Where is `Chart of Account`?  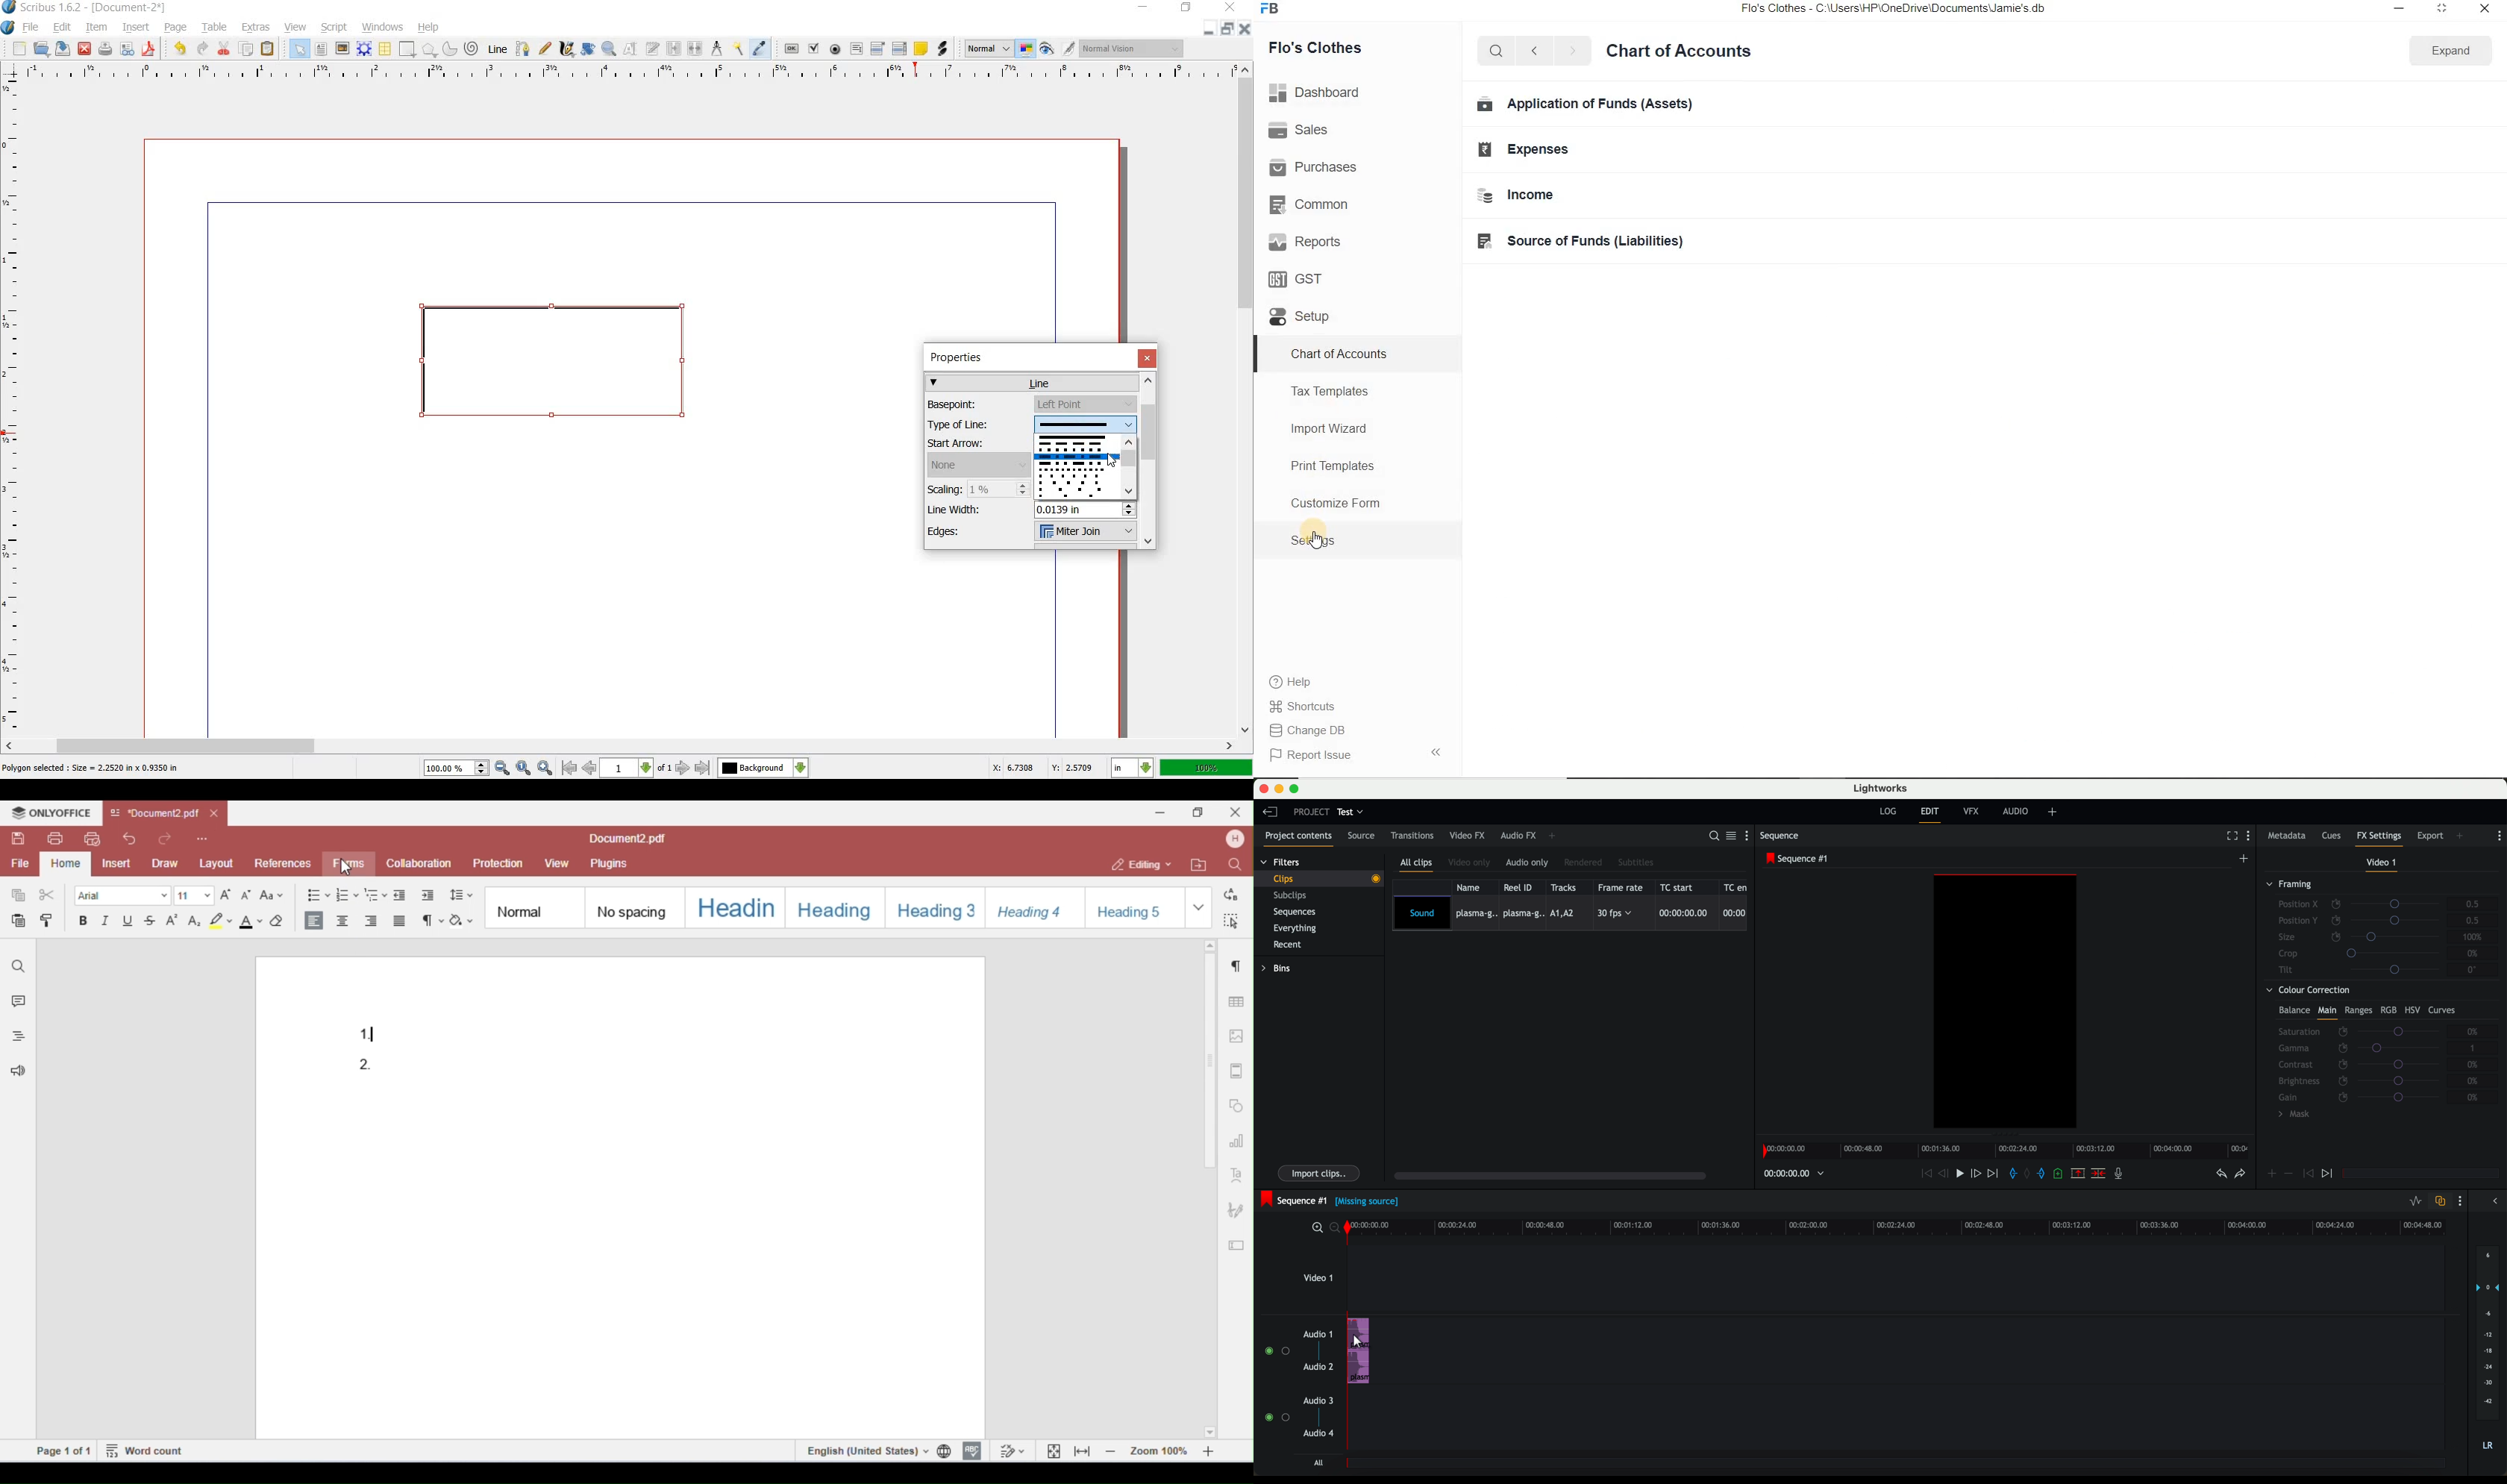 Chart of Account is located at coordinates (1679, 51).